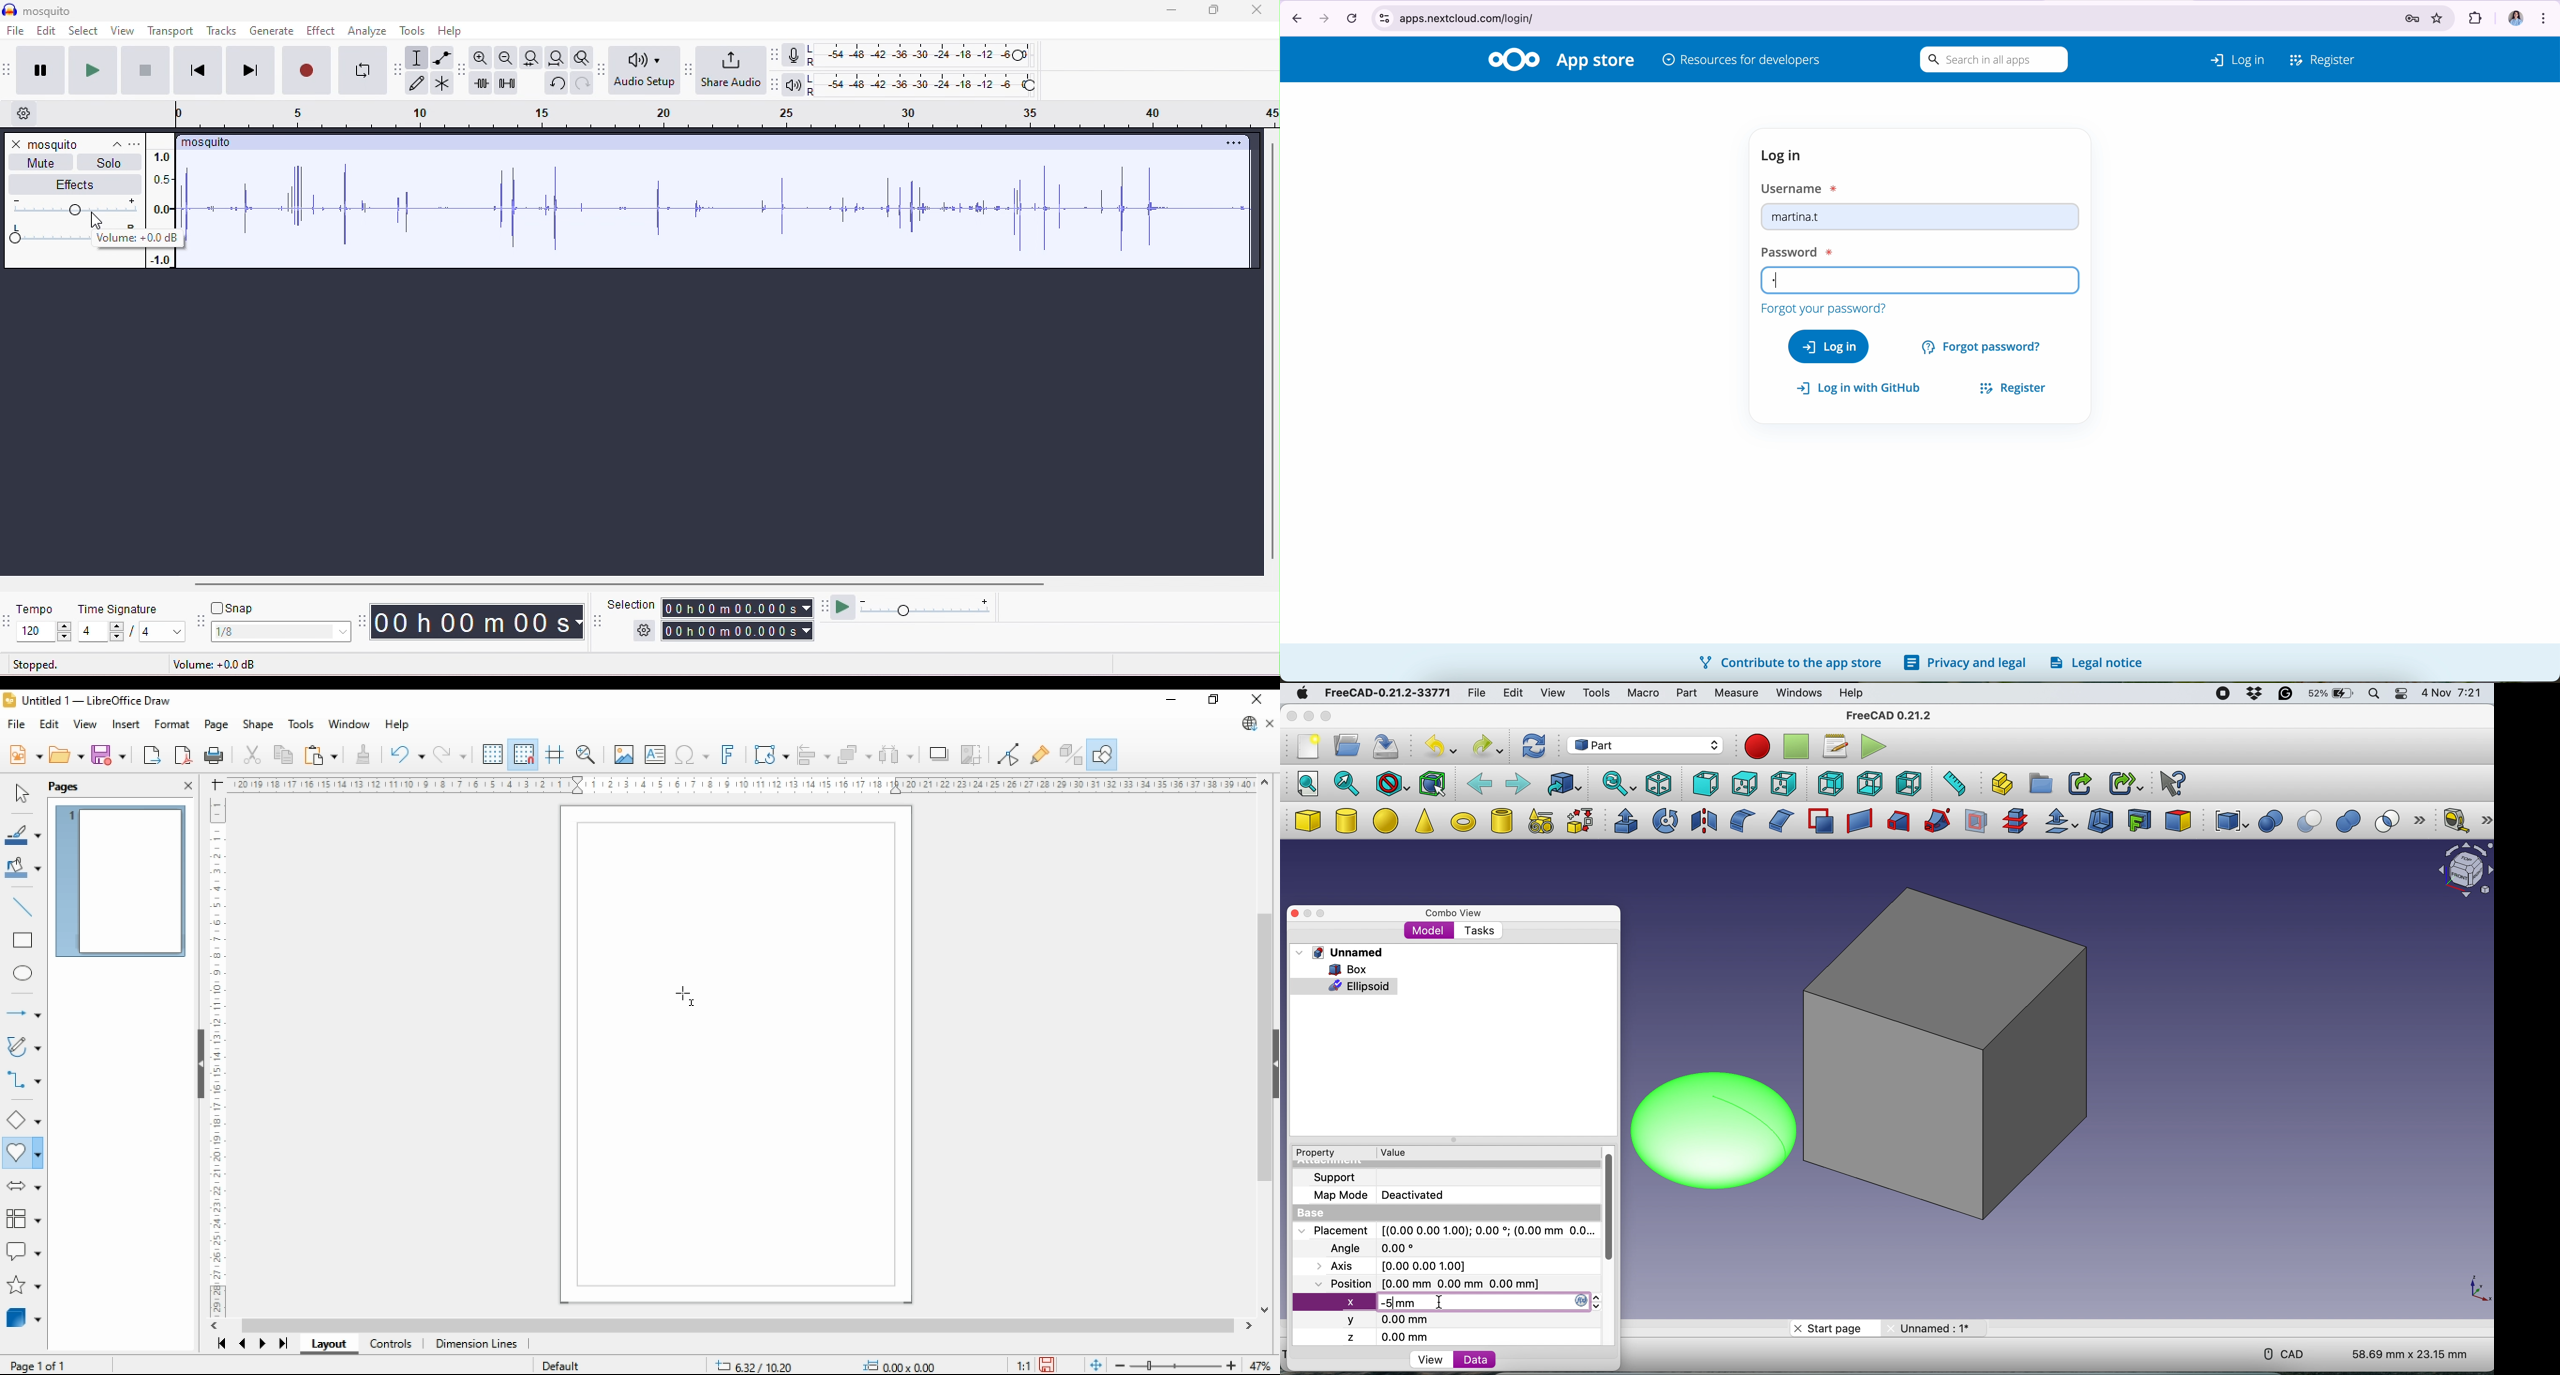  What do you see at coordinates (24, 1247) in the screenshot?
I see `callout shapes` at bounding box center [24, 1247].